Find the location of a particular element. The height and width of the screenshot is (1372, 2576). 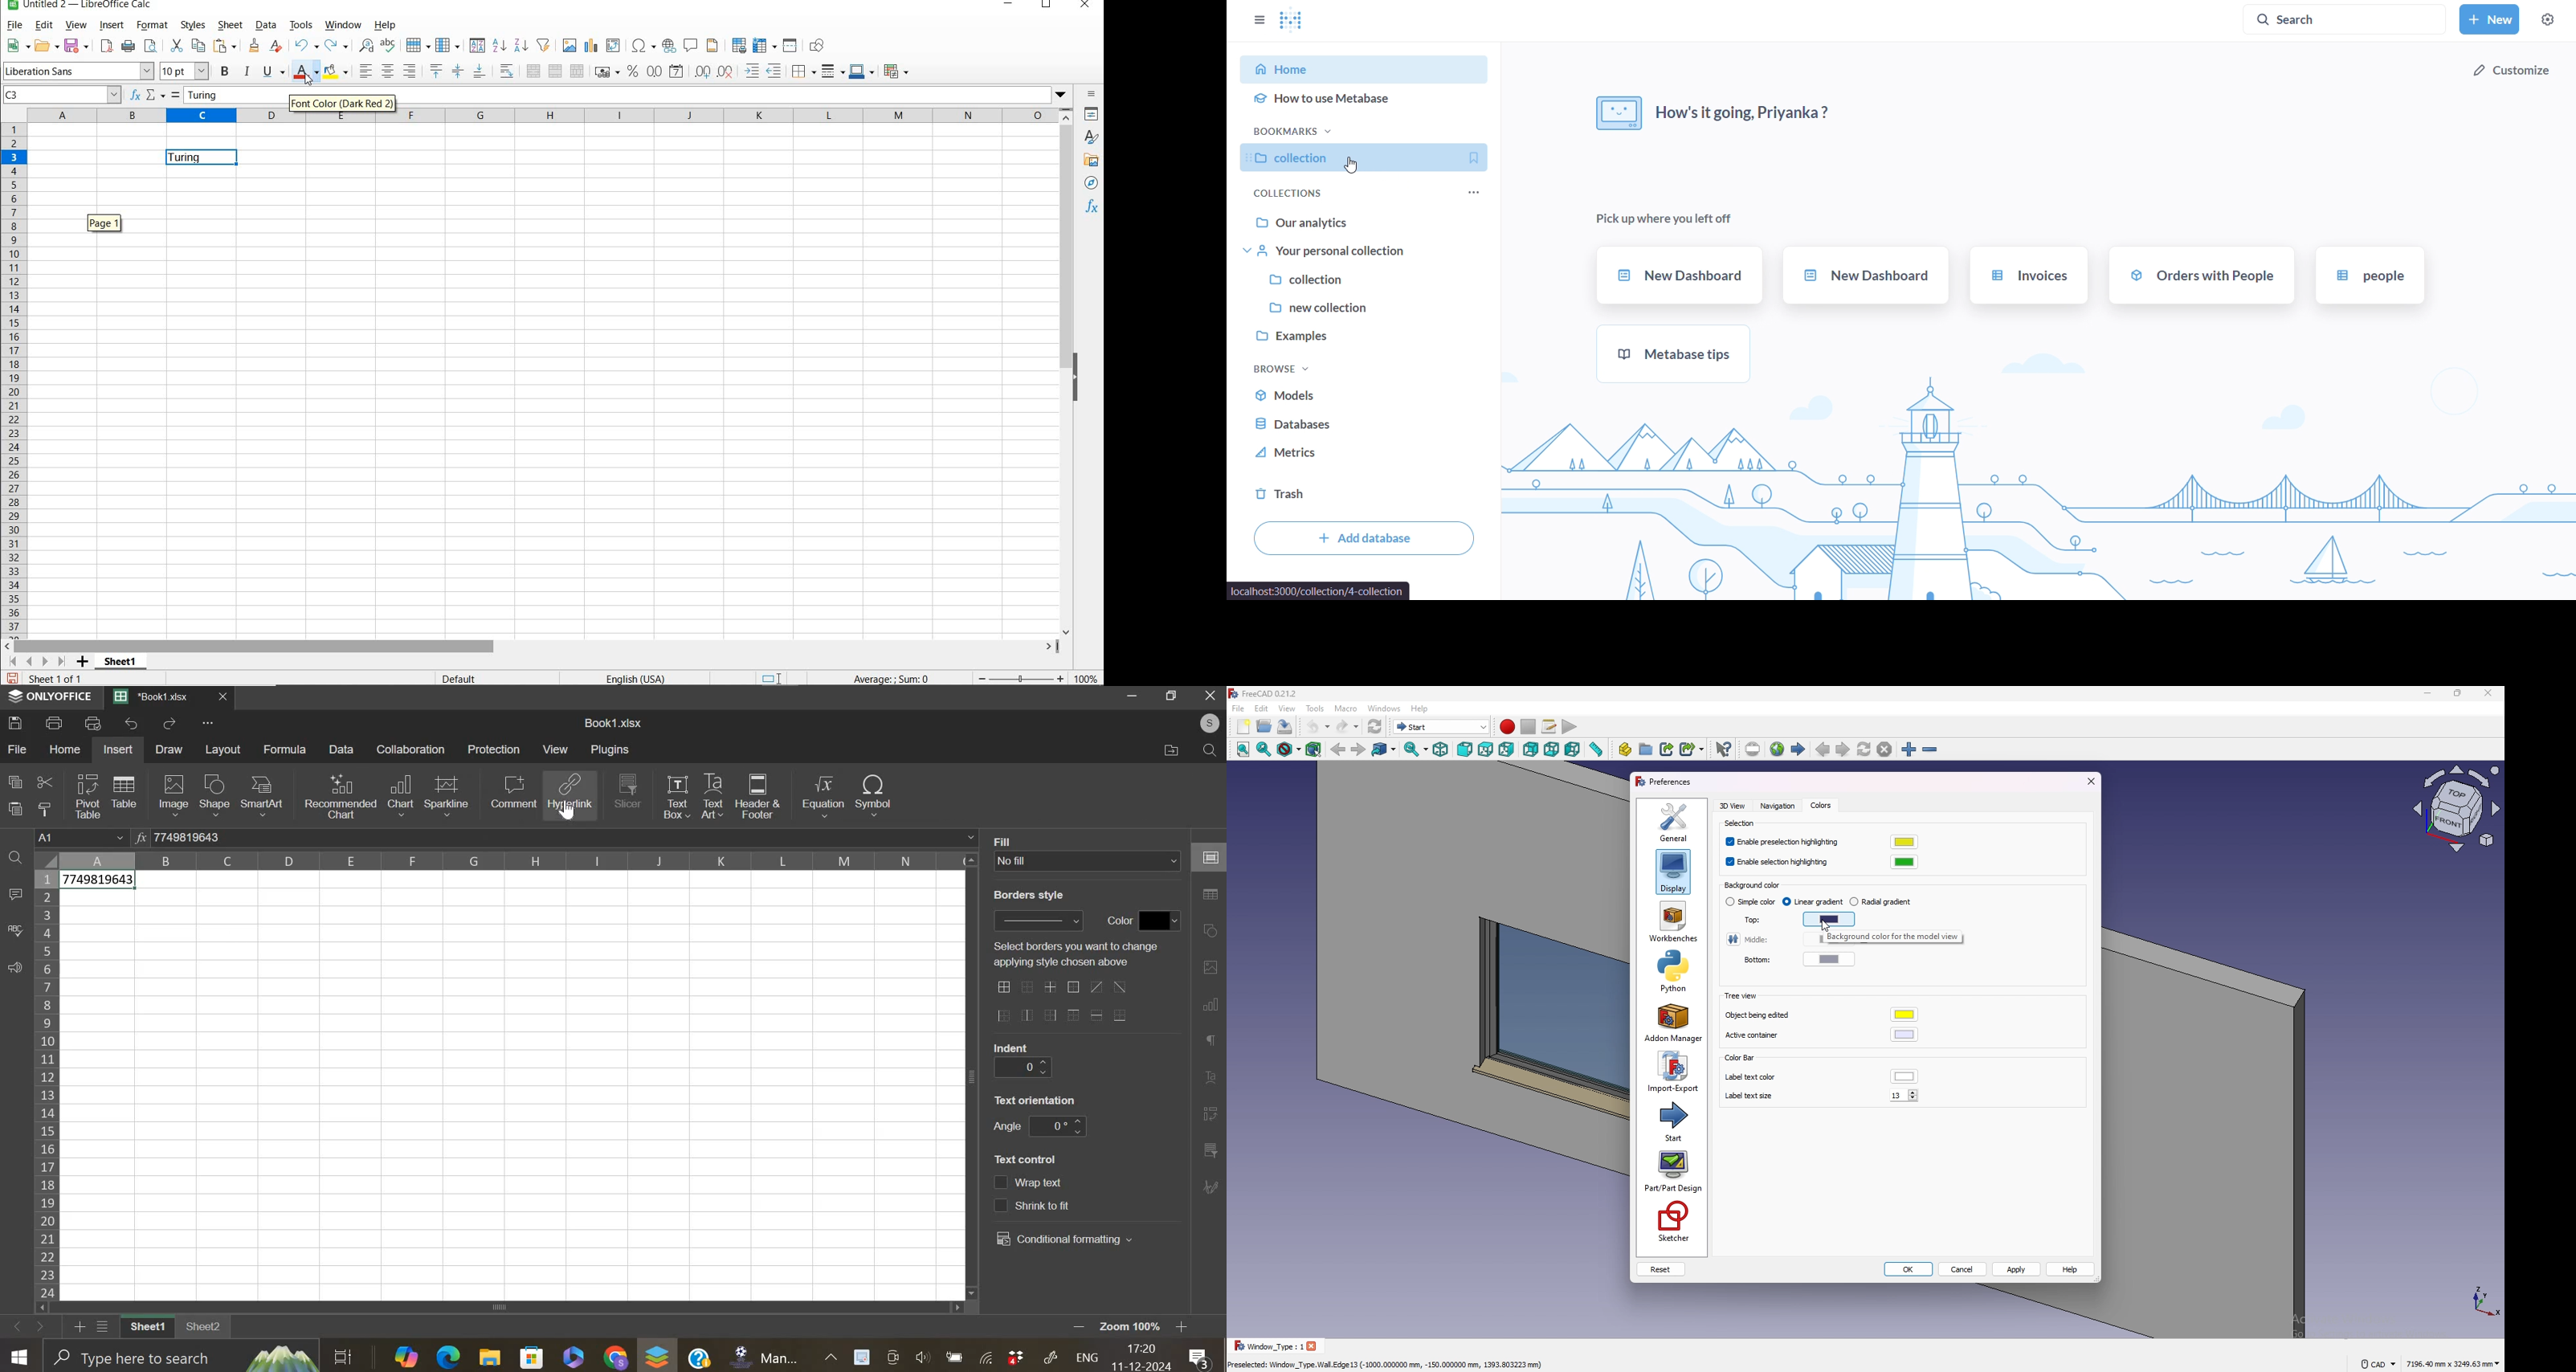

text control is located at coordinates (1033, 1194).